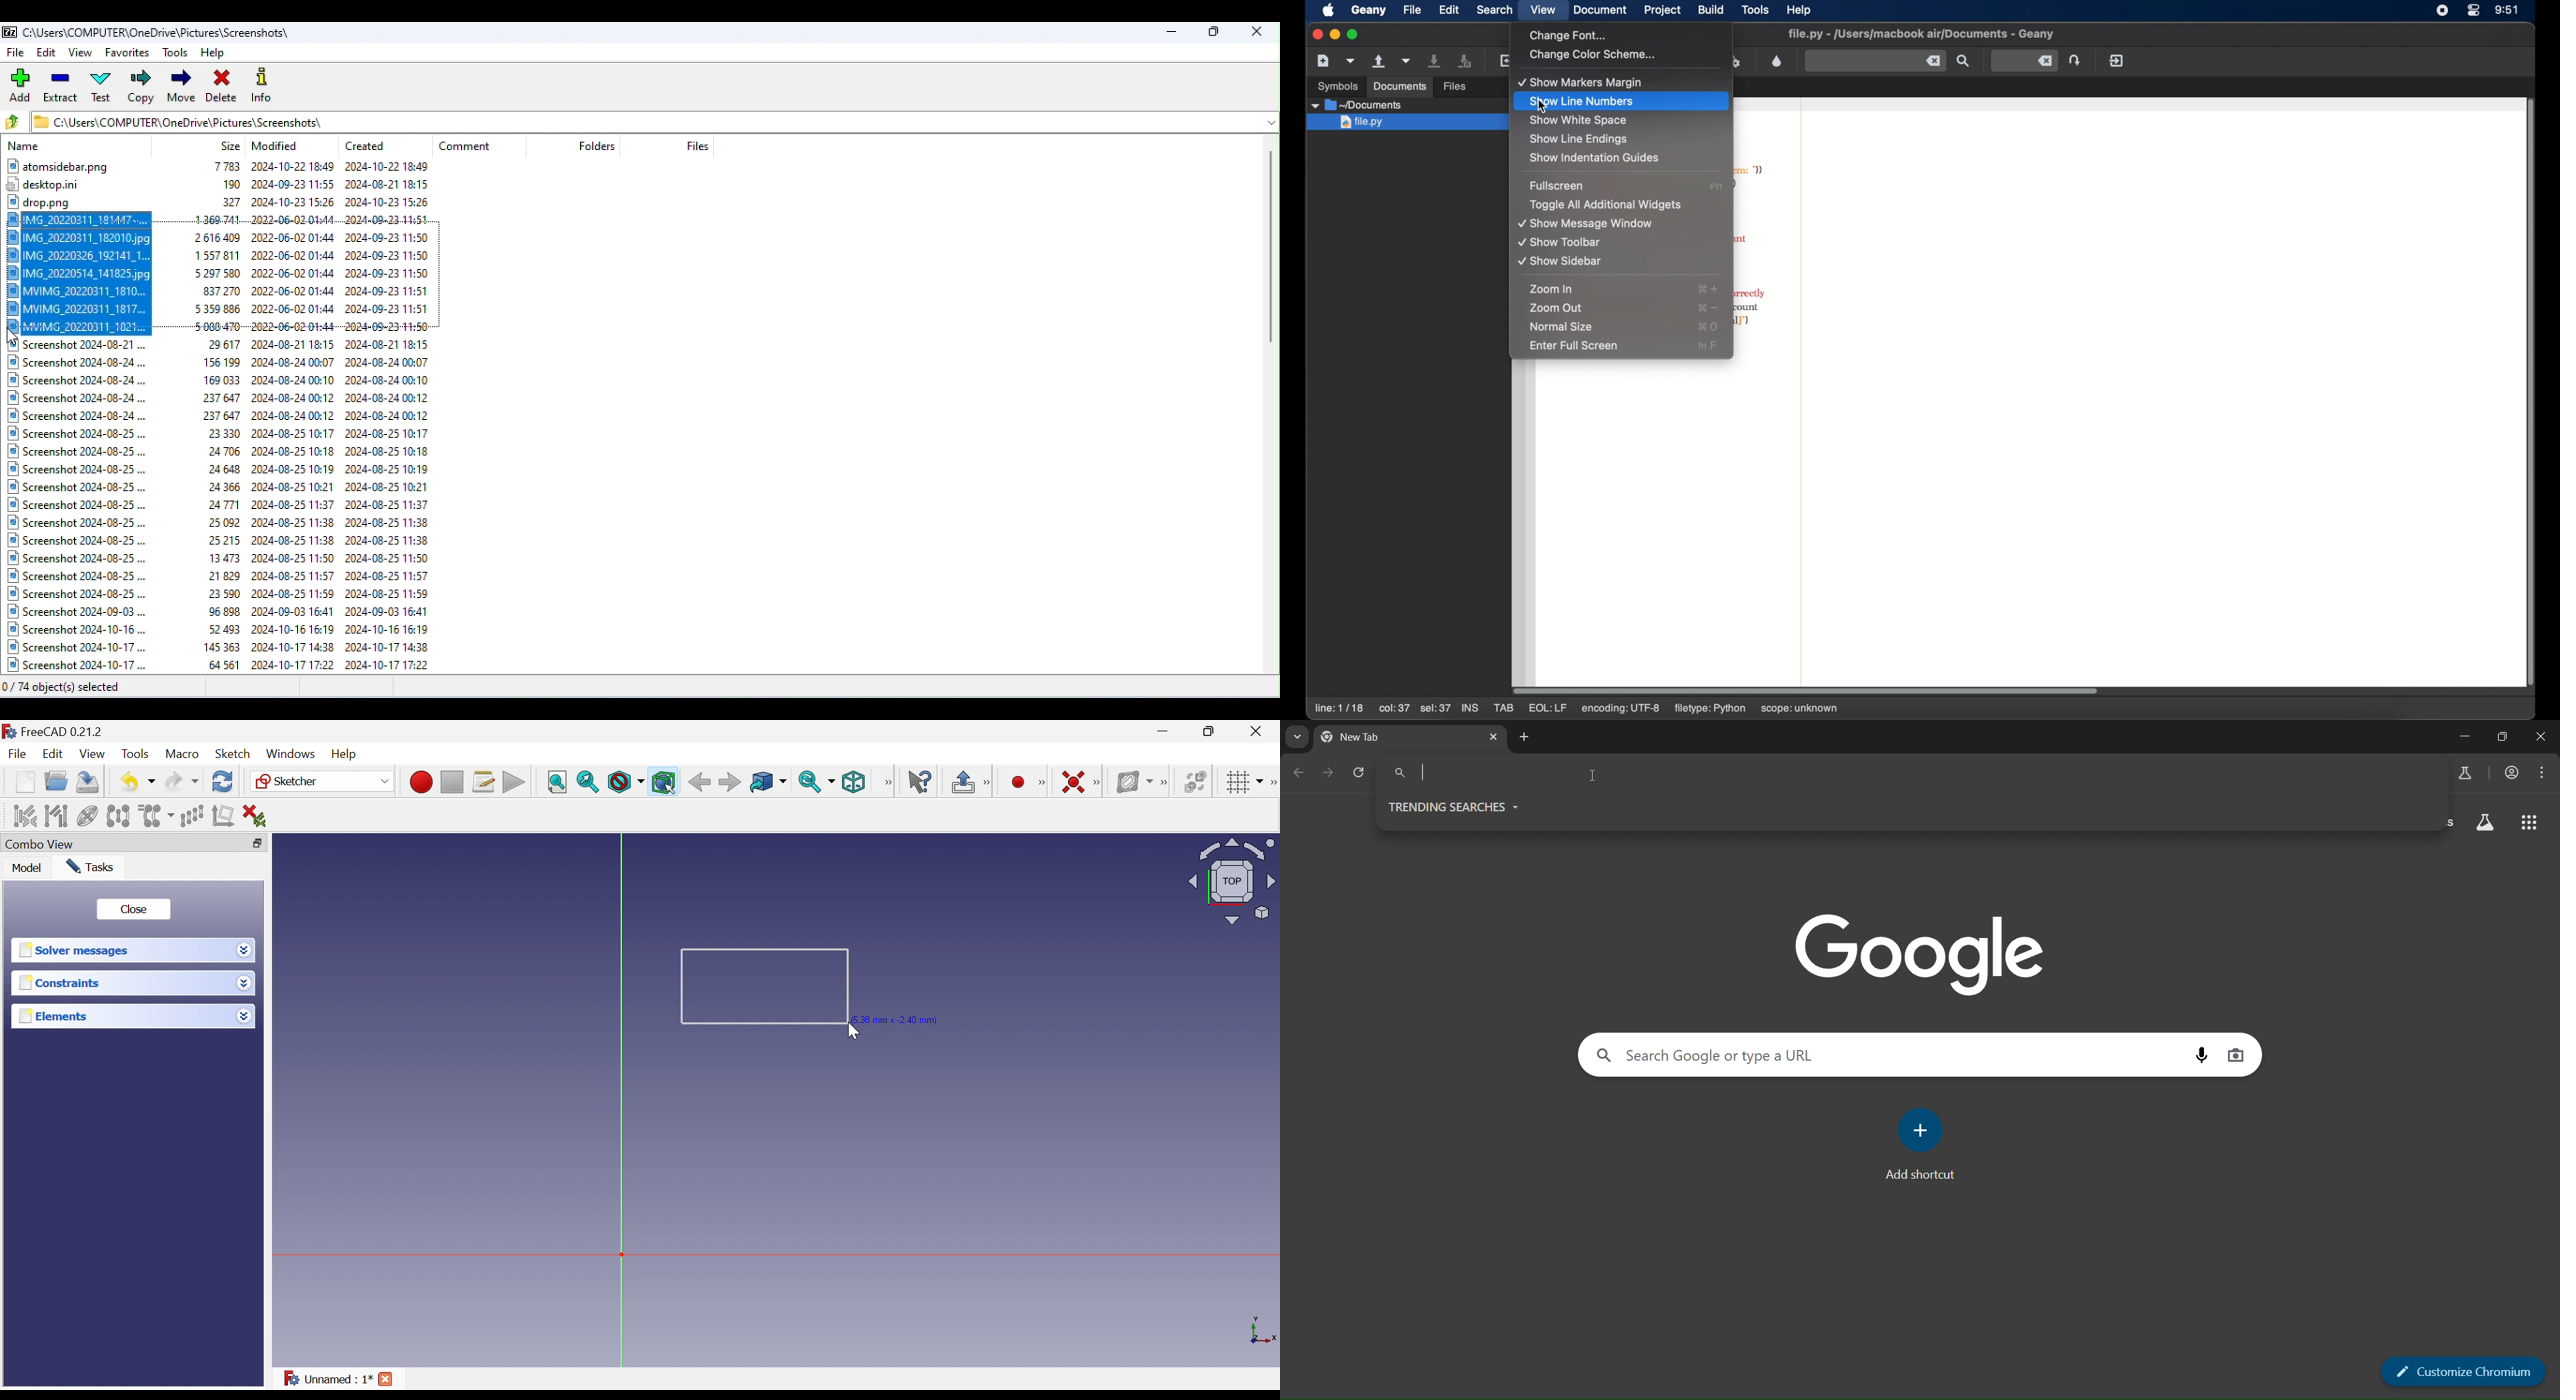  I want to click on Created, so click(372, 142).